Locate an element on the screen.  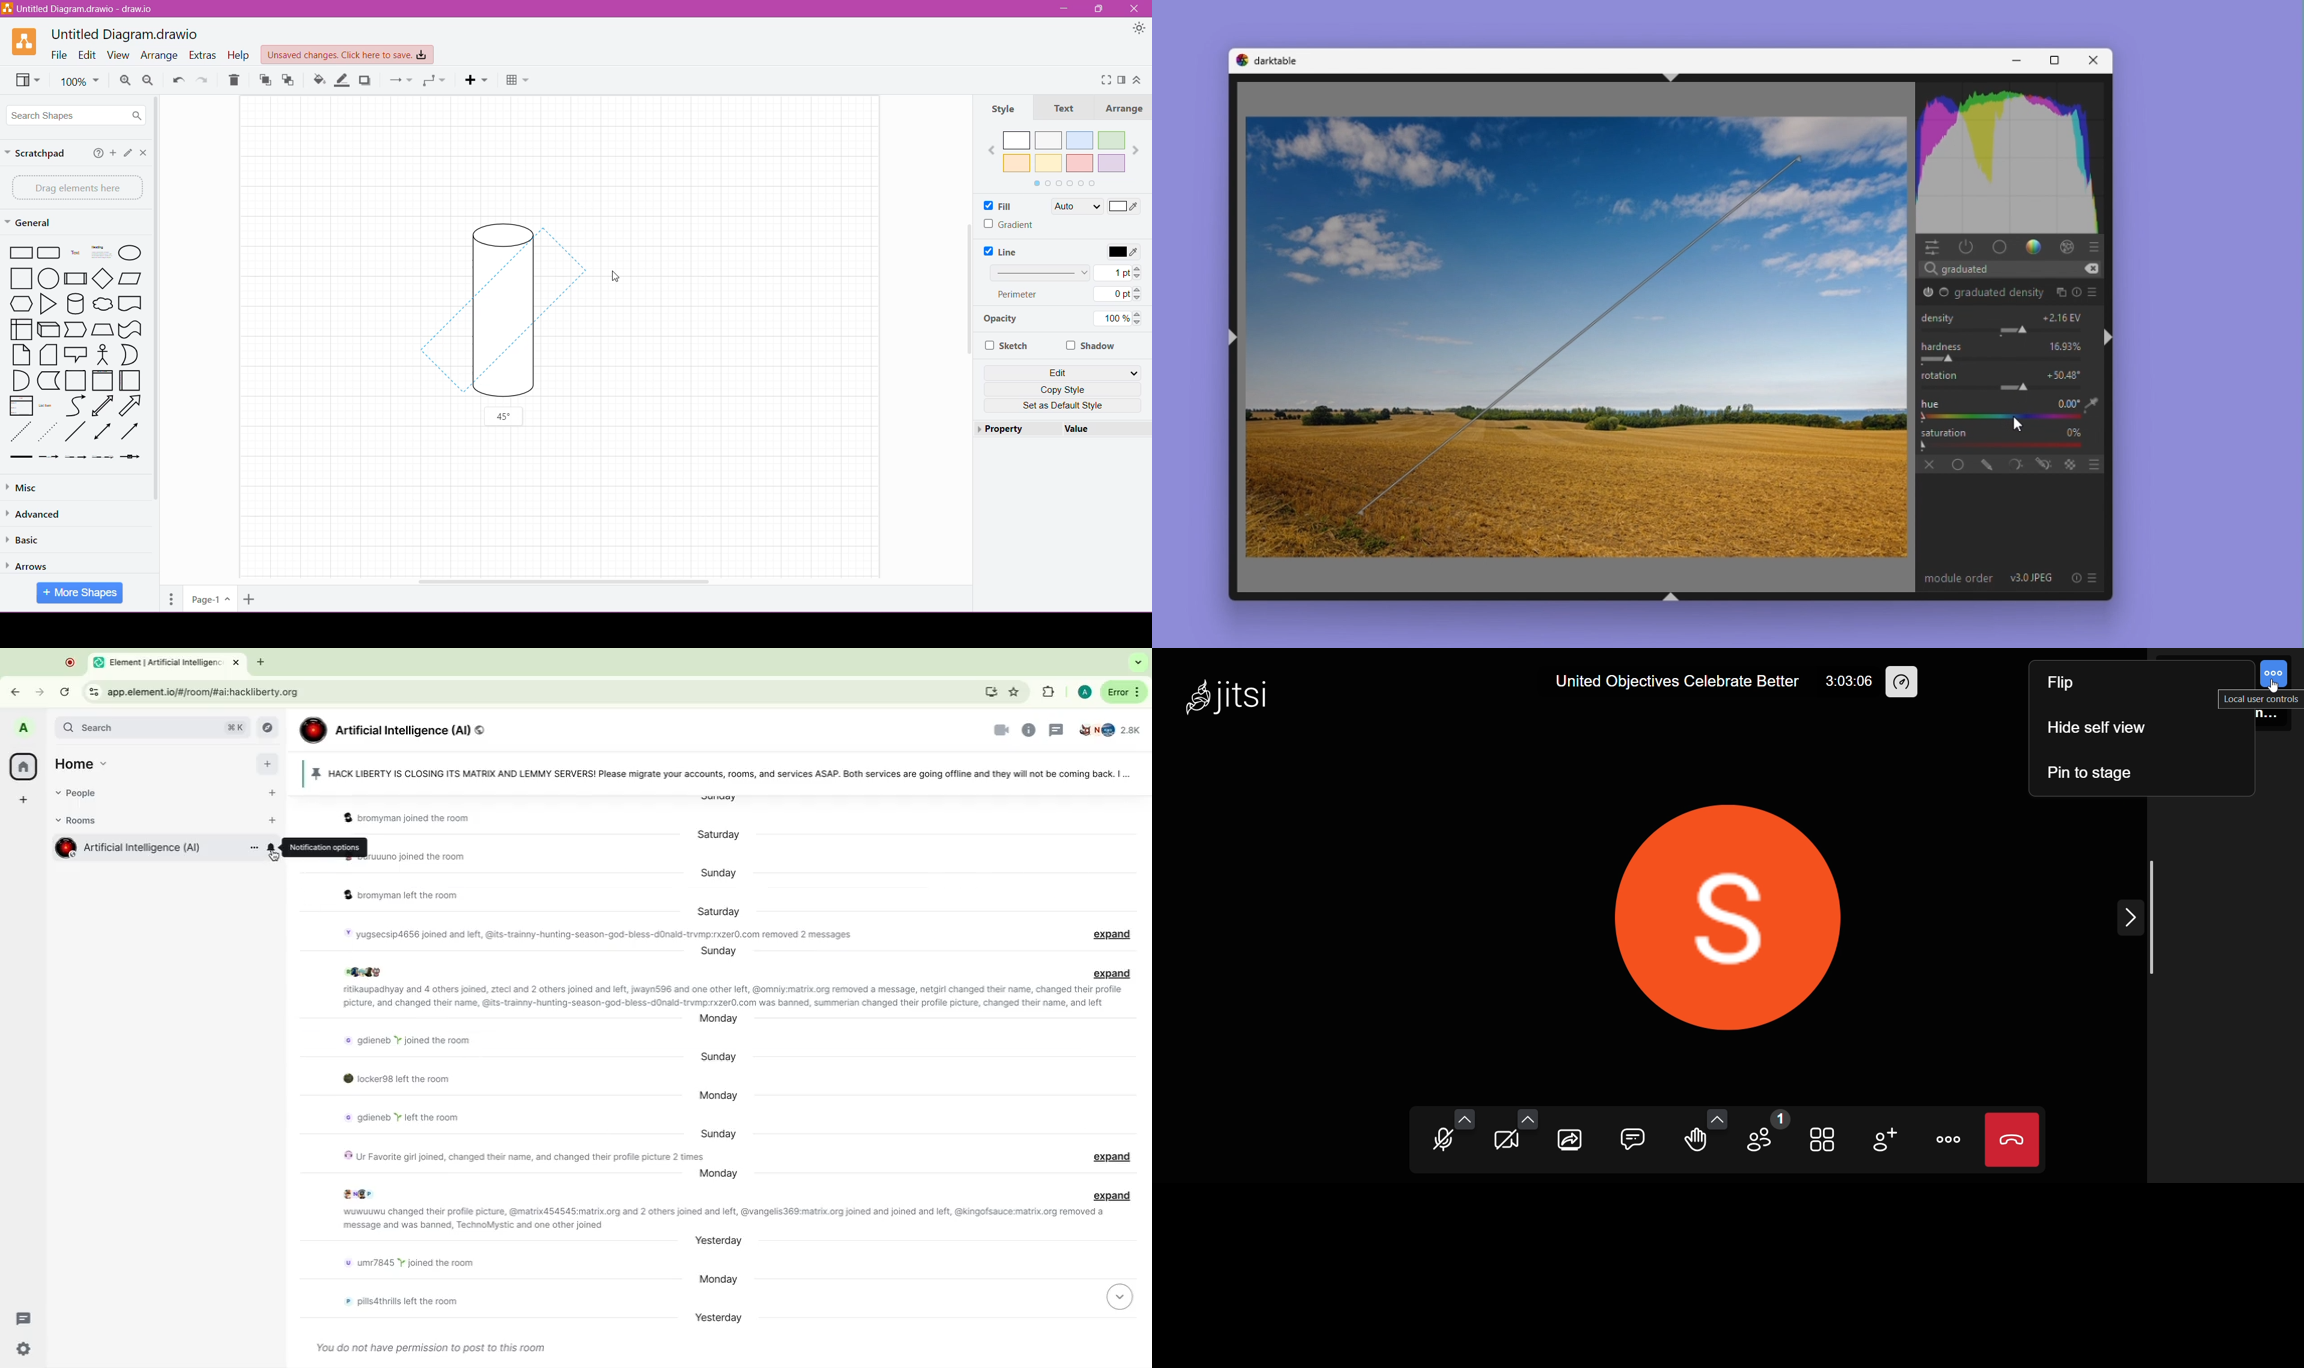
Vertical Scroll Bar is located at coordinates (968, 288).